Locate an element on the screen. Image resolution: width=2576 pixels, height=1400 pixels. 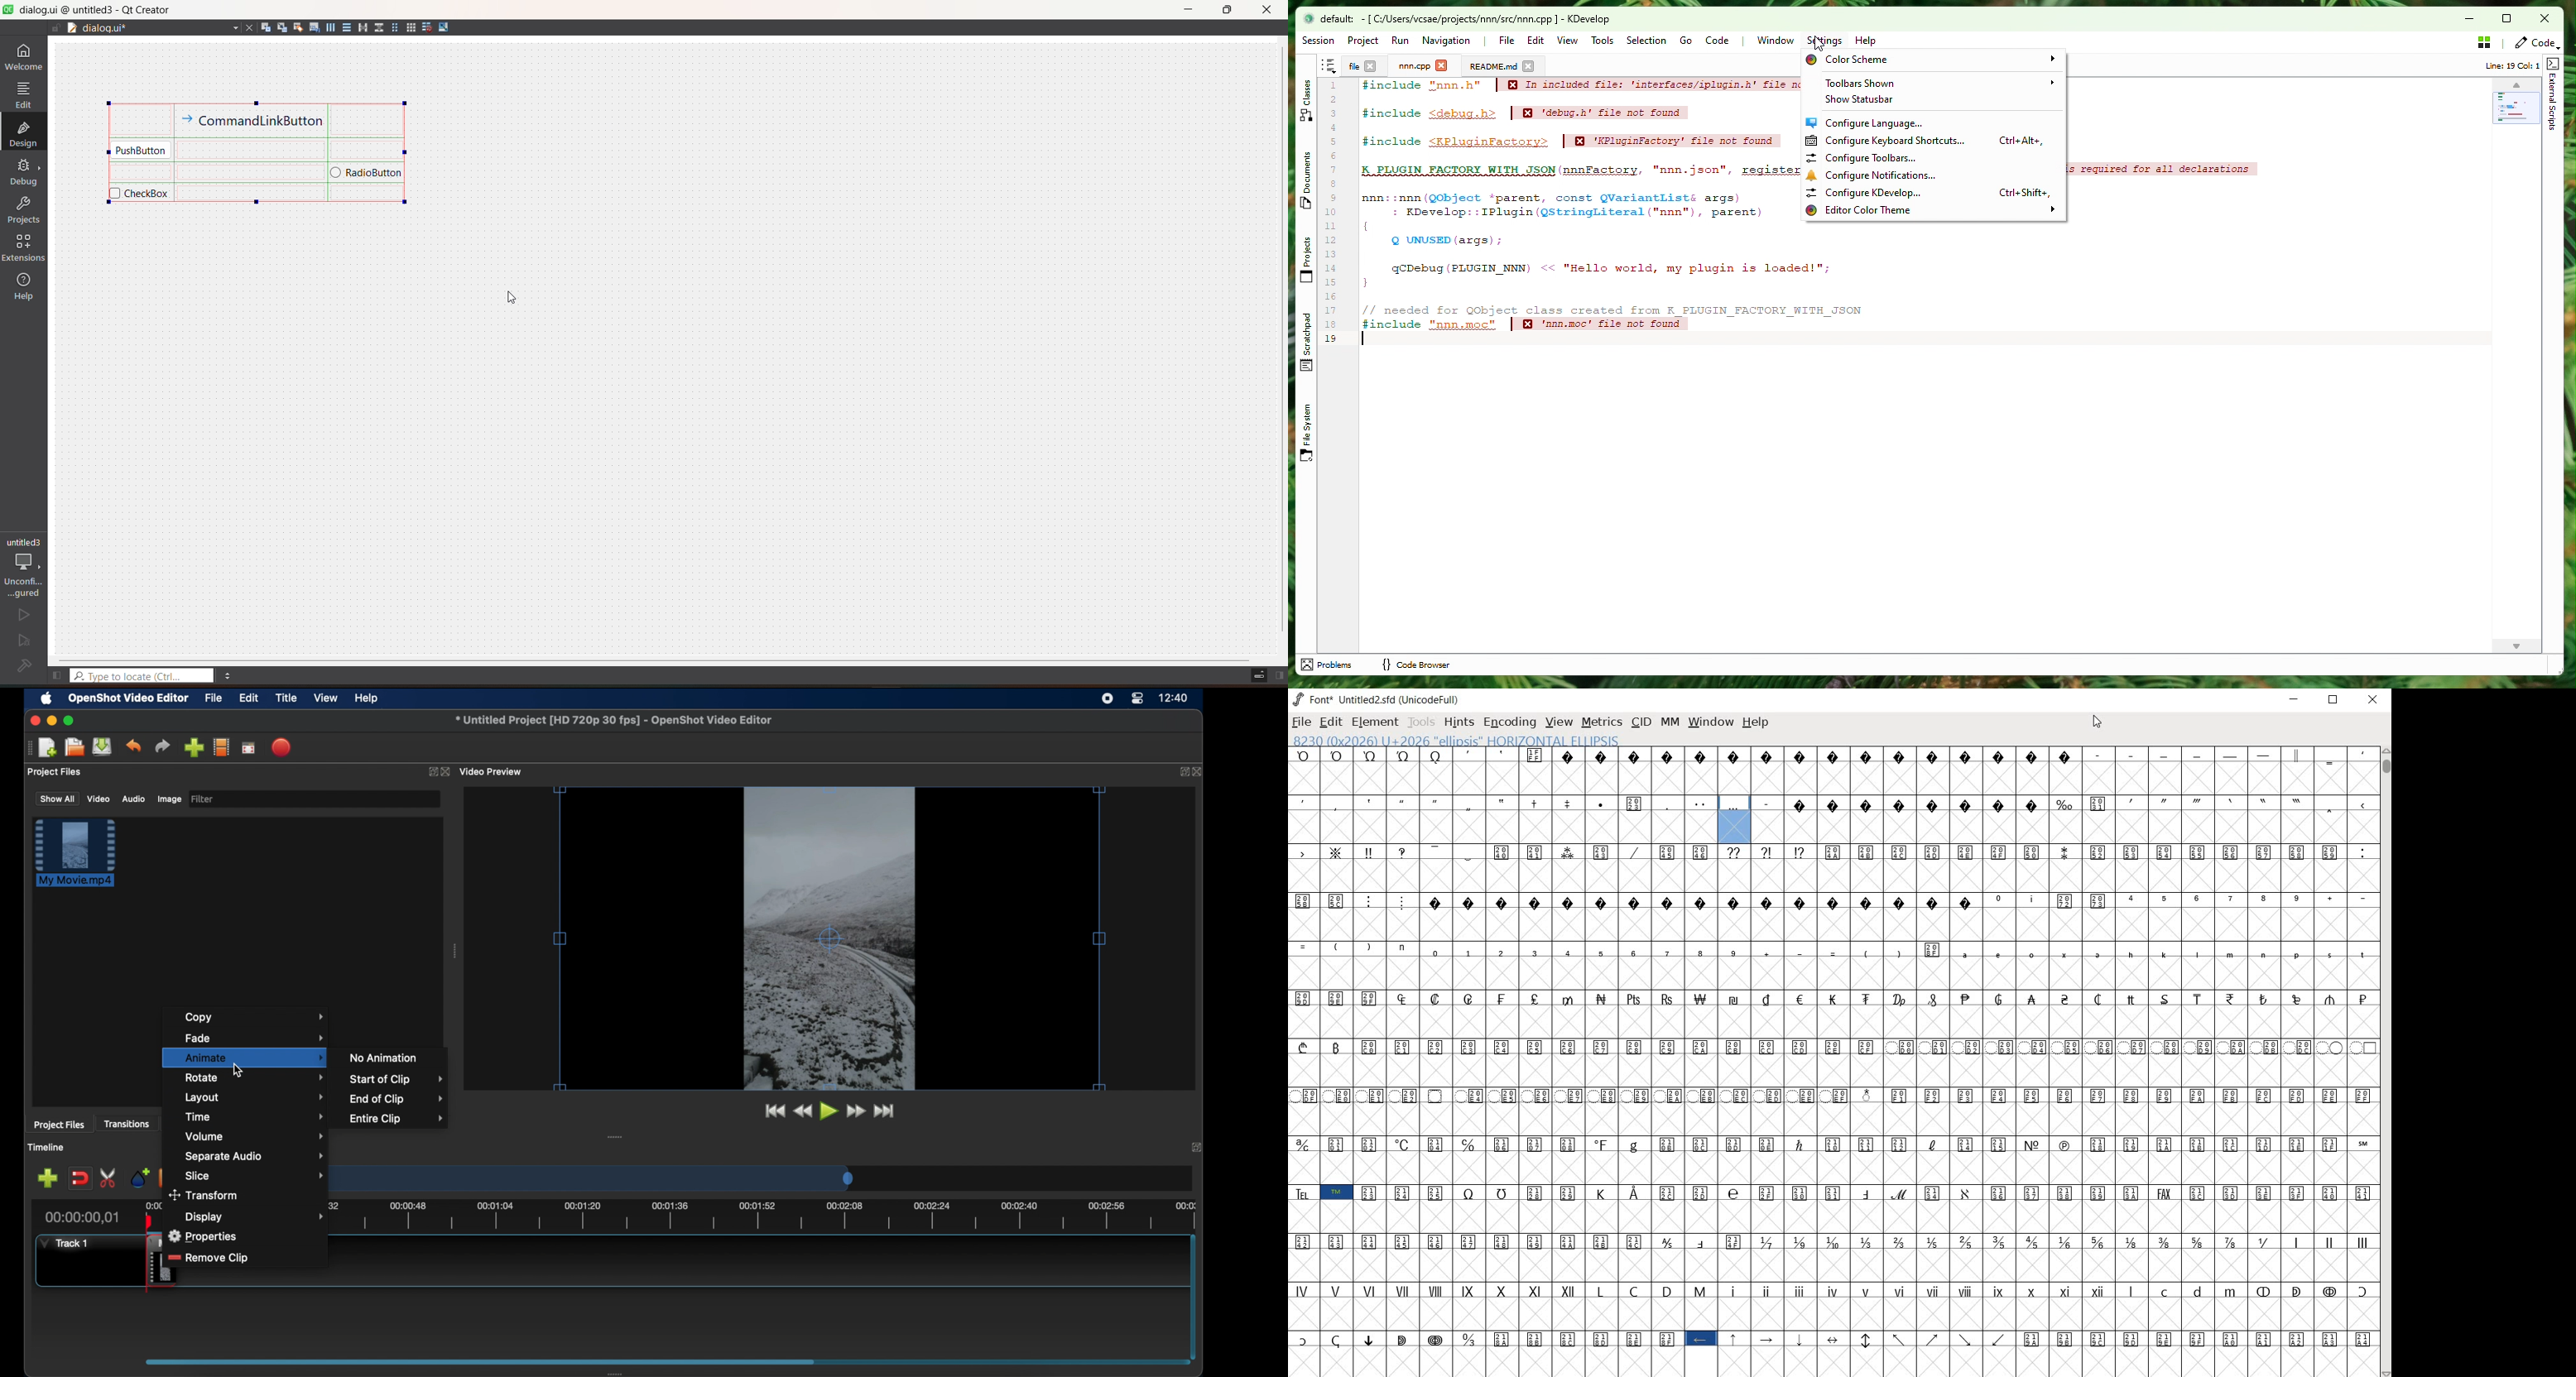
VIEW is located at coordinates (1558, 723).